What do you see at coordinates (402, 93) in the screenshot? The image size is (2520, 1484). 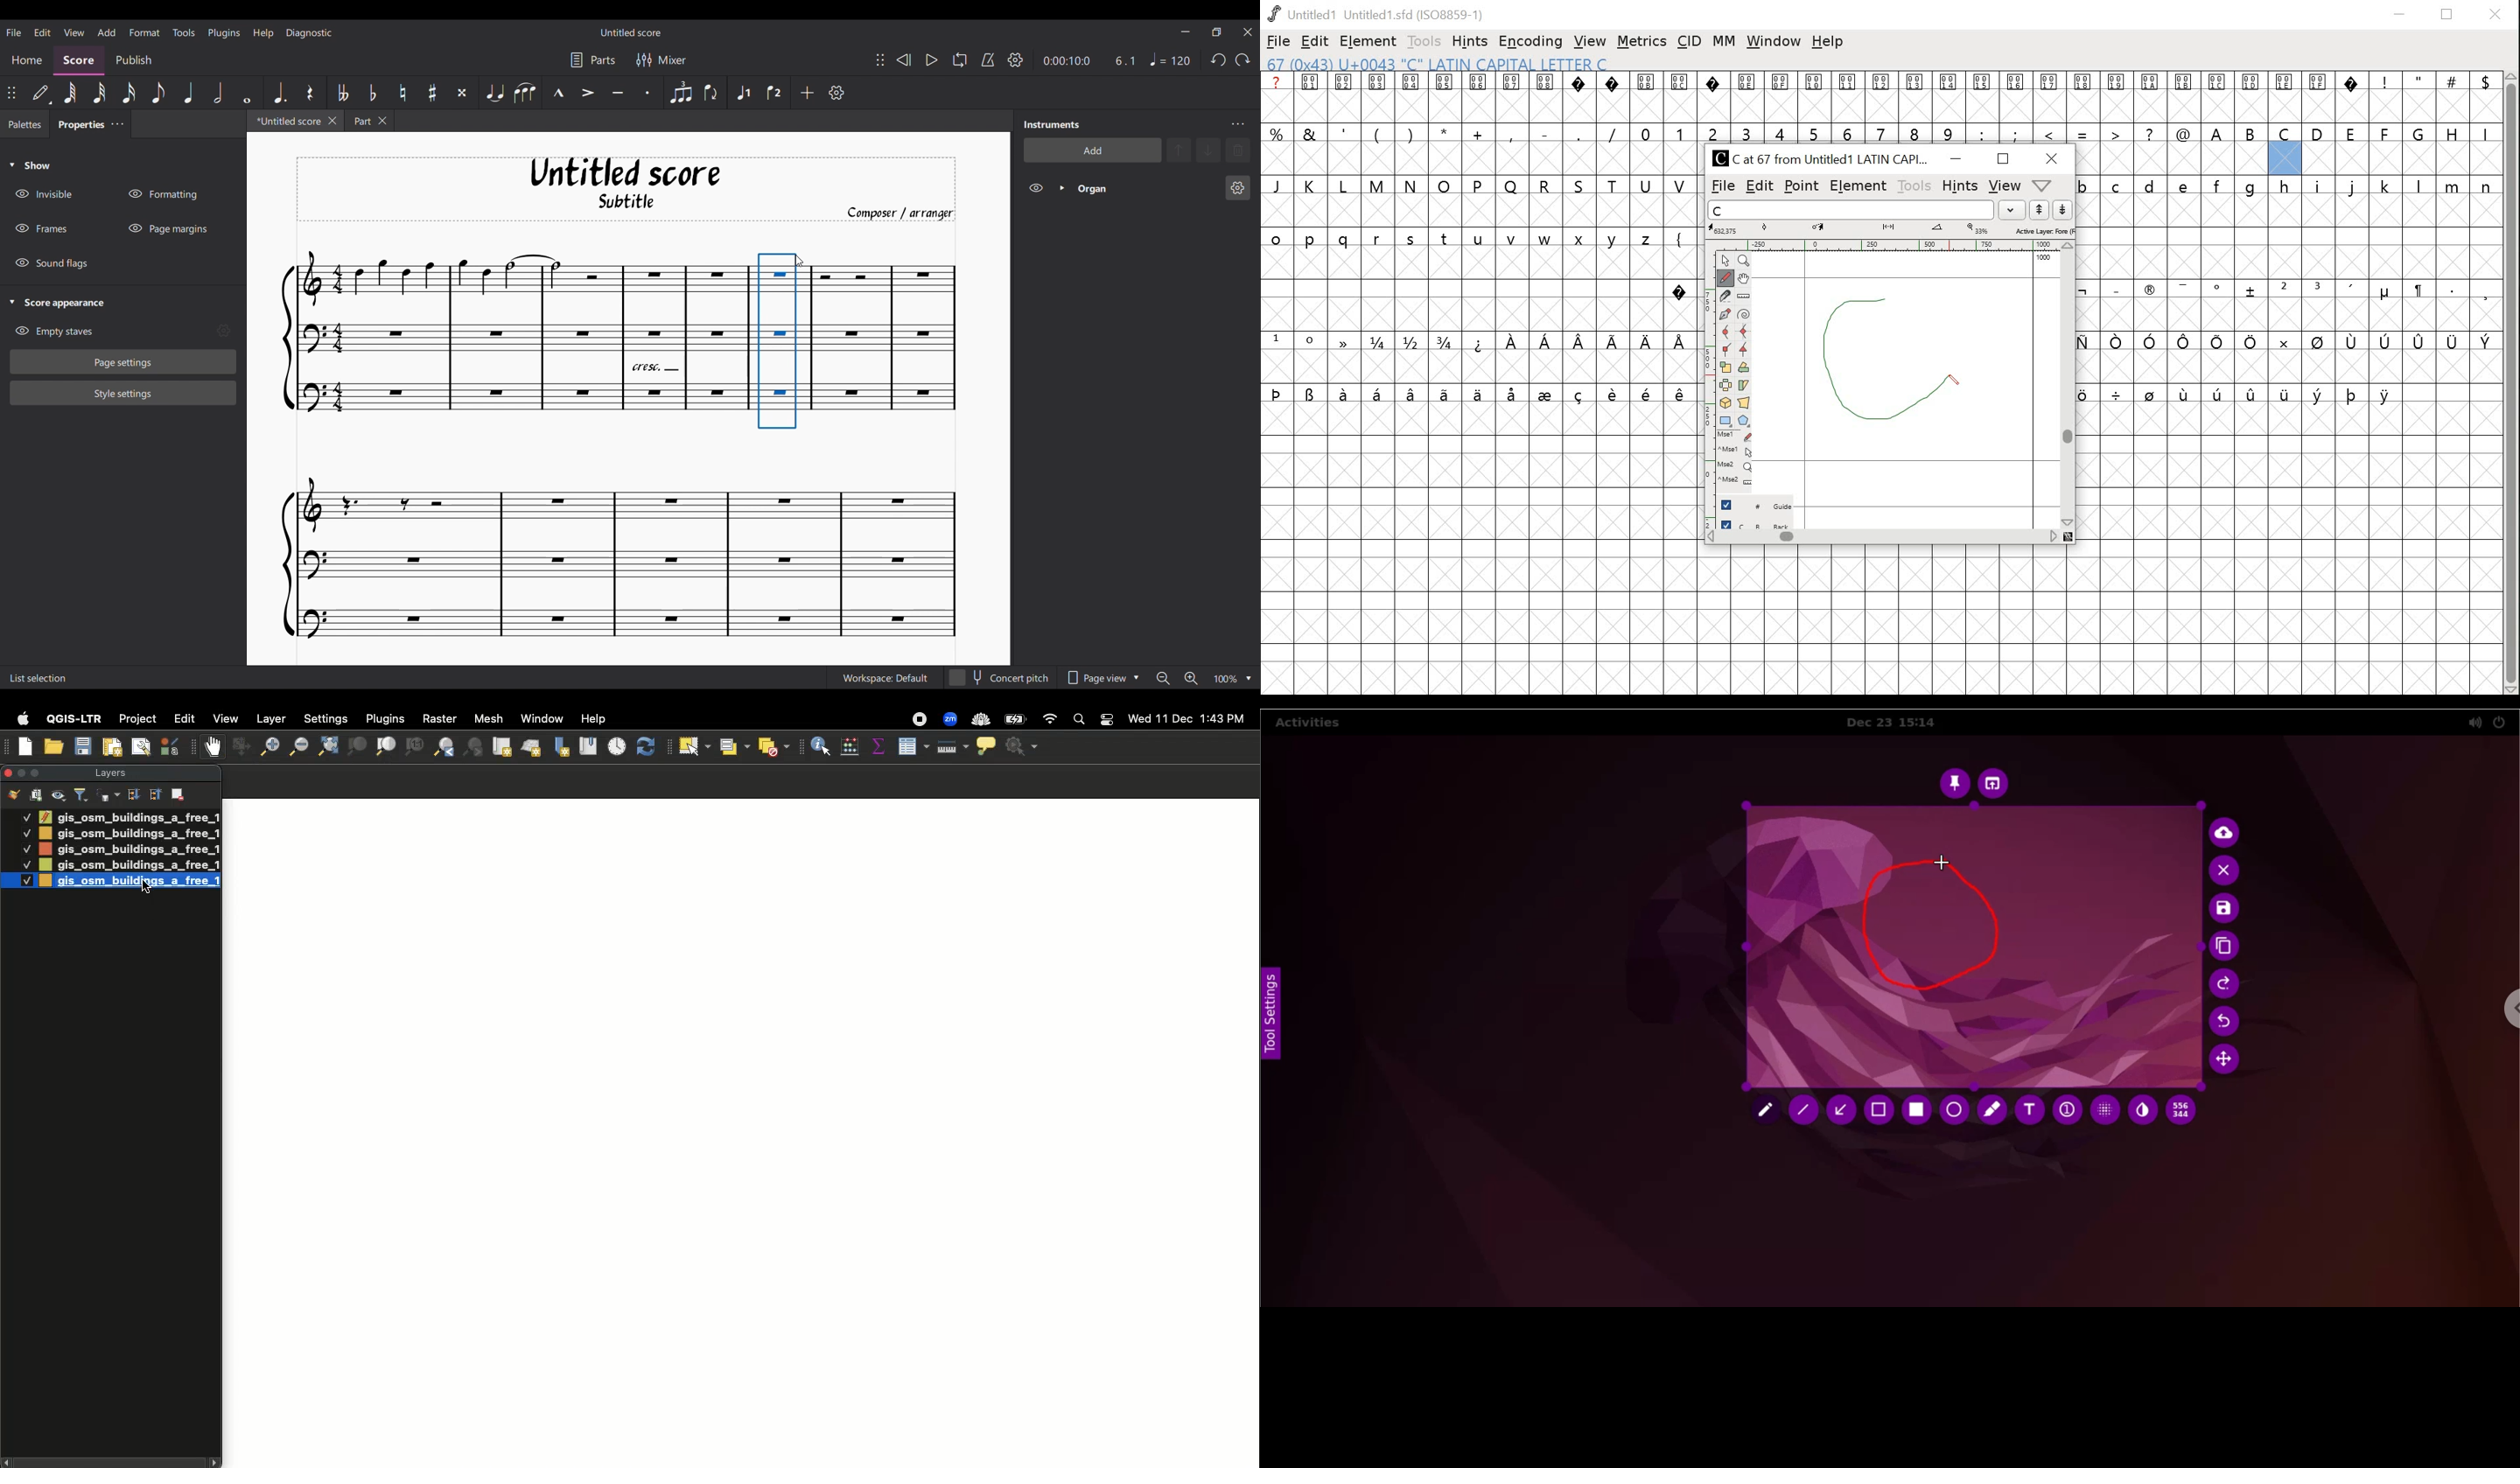 I see `Toggle nature` at bounding box center [402, 93].